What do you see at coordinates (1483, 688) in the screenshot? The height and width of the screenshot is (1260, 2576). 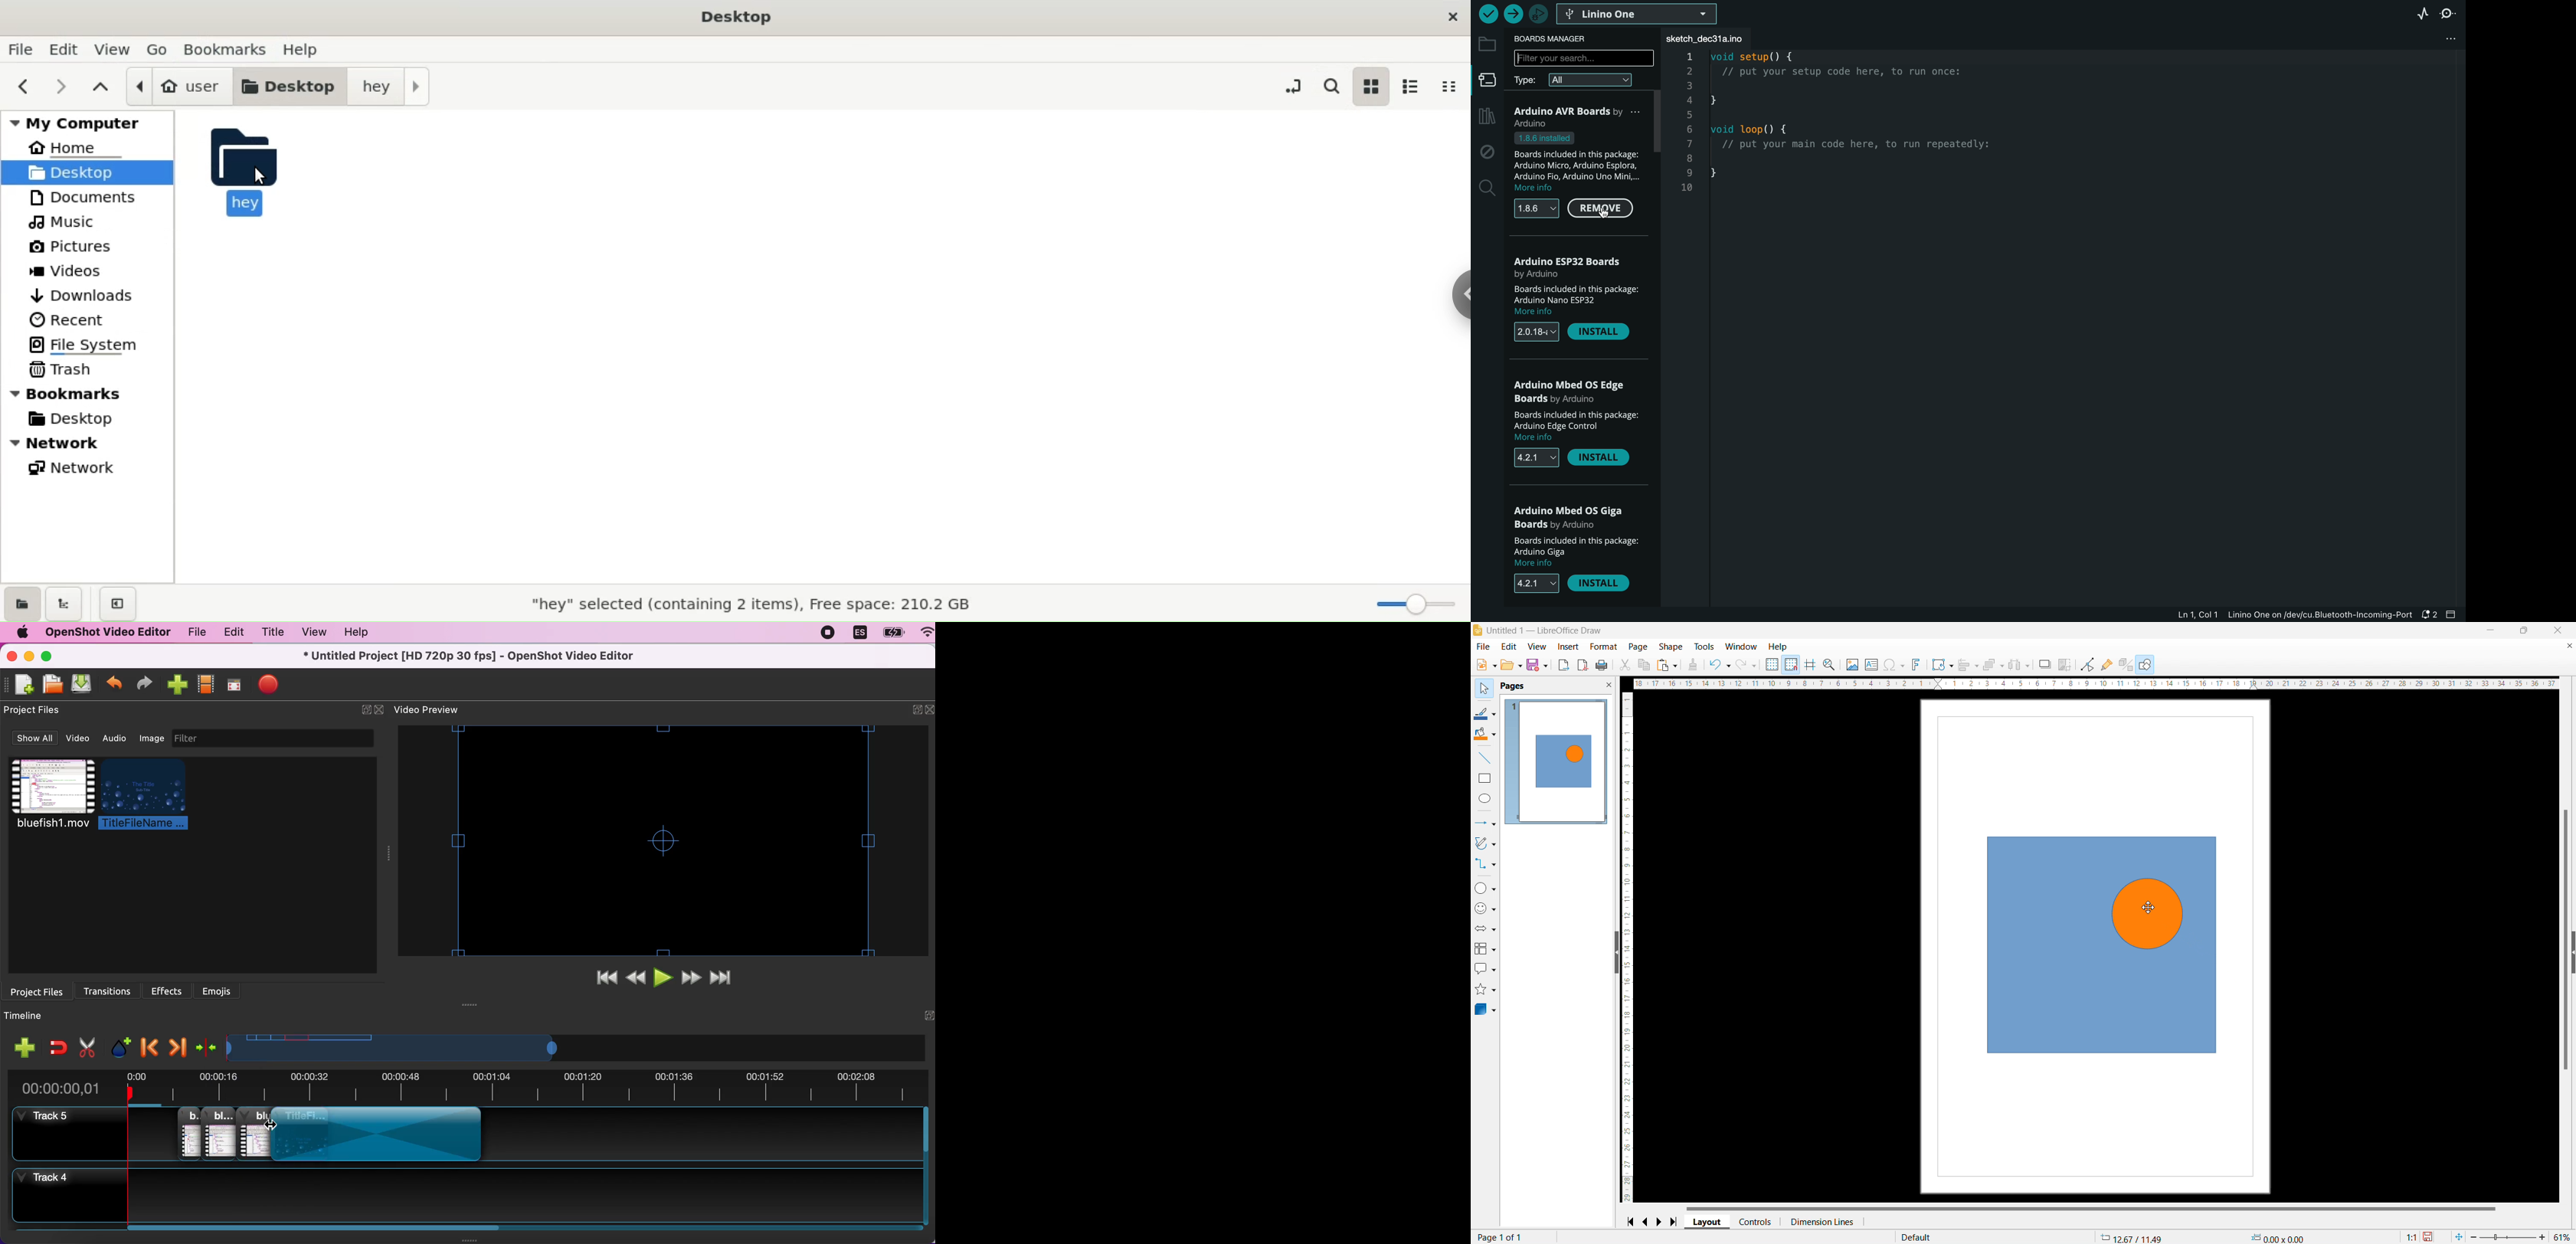 I see `select tool` at bounding box center [1483, 688].